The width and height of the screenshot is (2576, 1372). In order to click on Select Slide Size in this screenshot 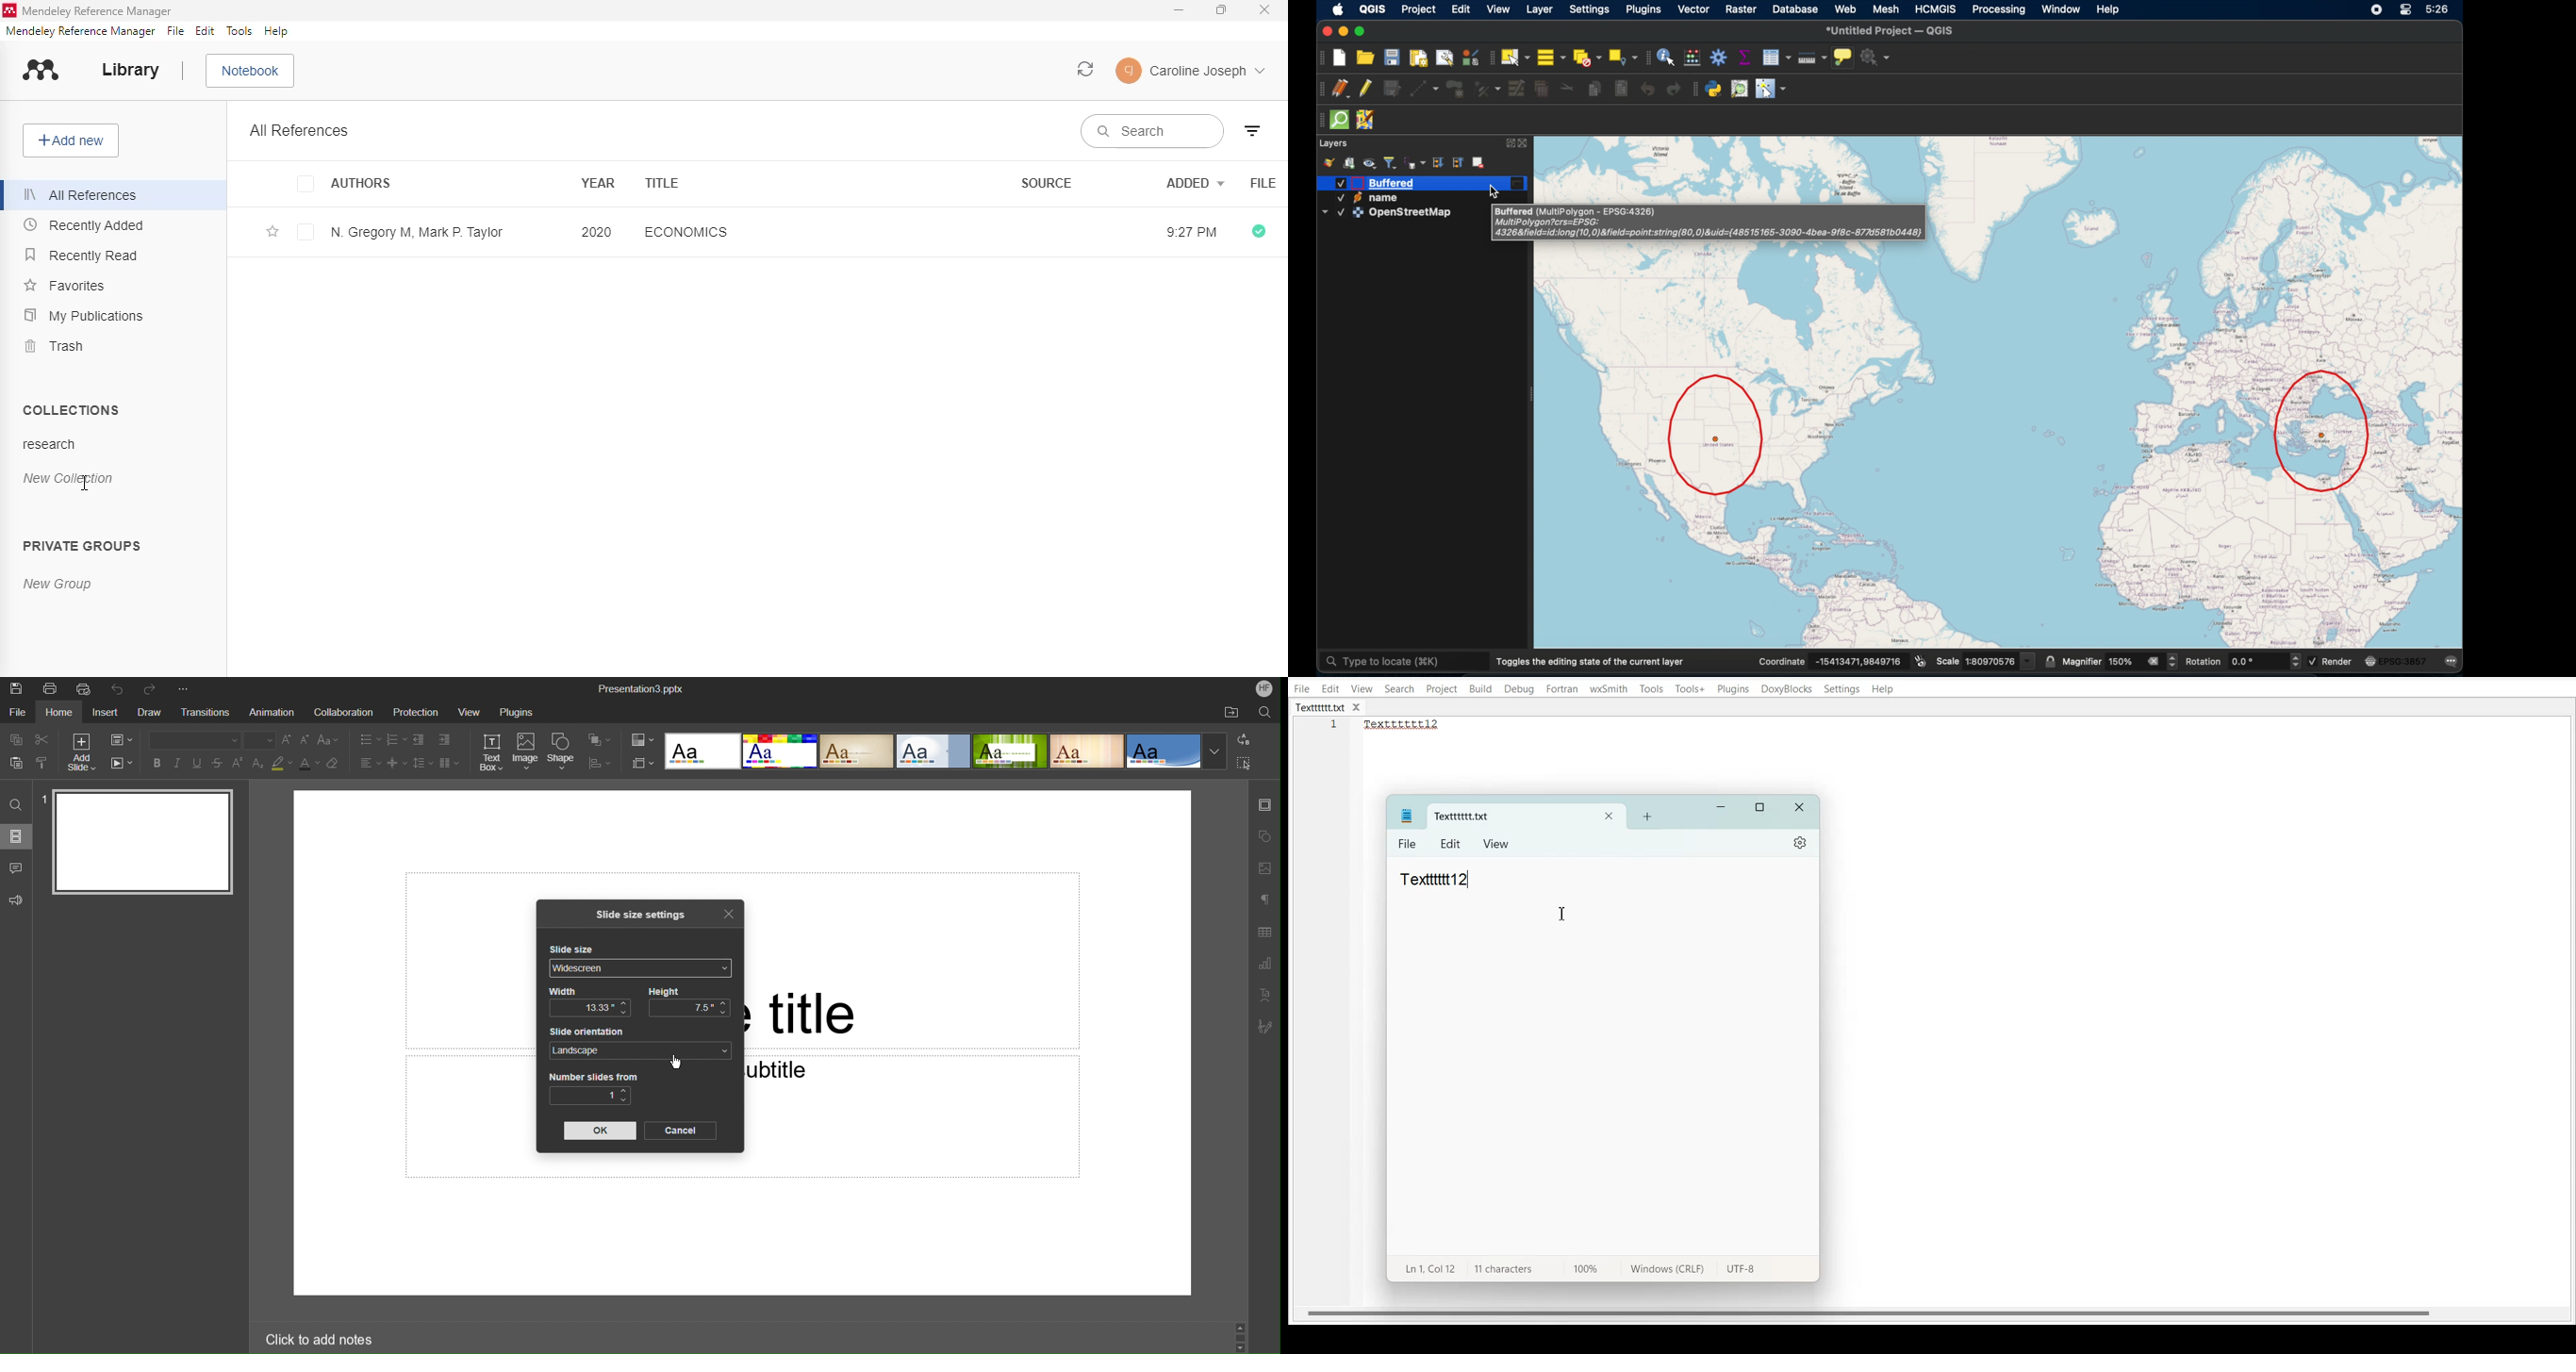, I will do `click(643, 763)`.